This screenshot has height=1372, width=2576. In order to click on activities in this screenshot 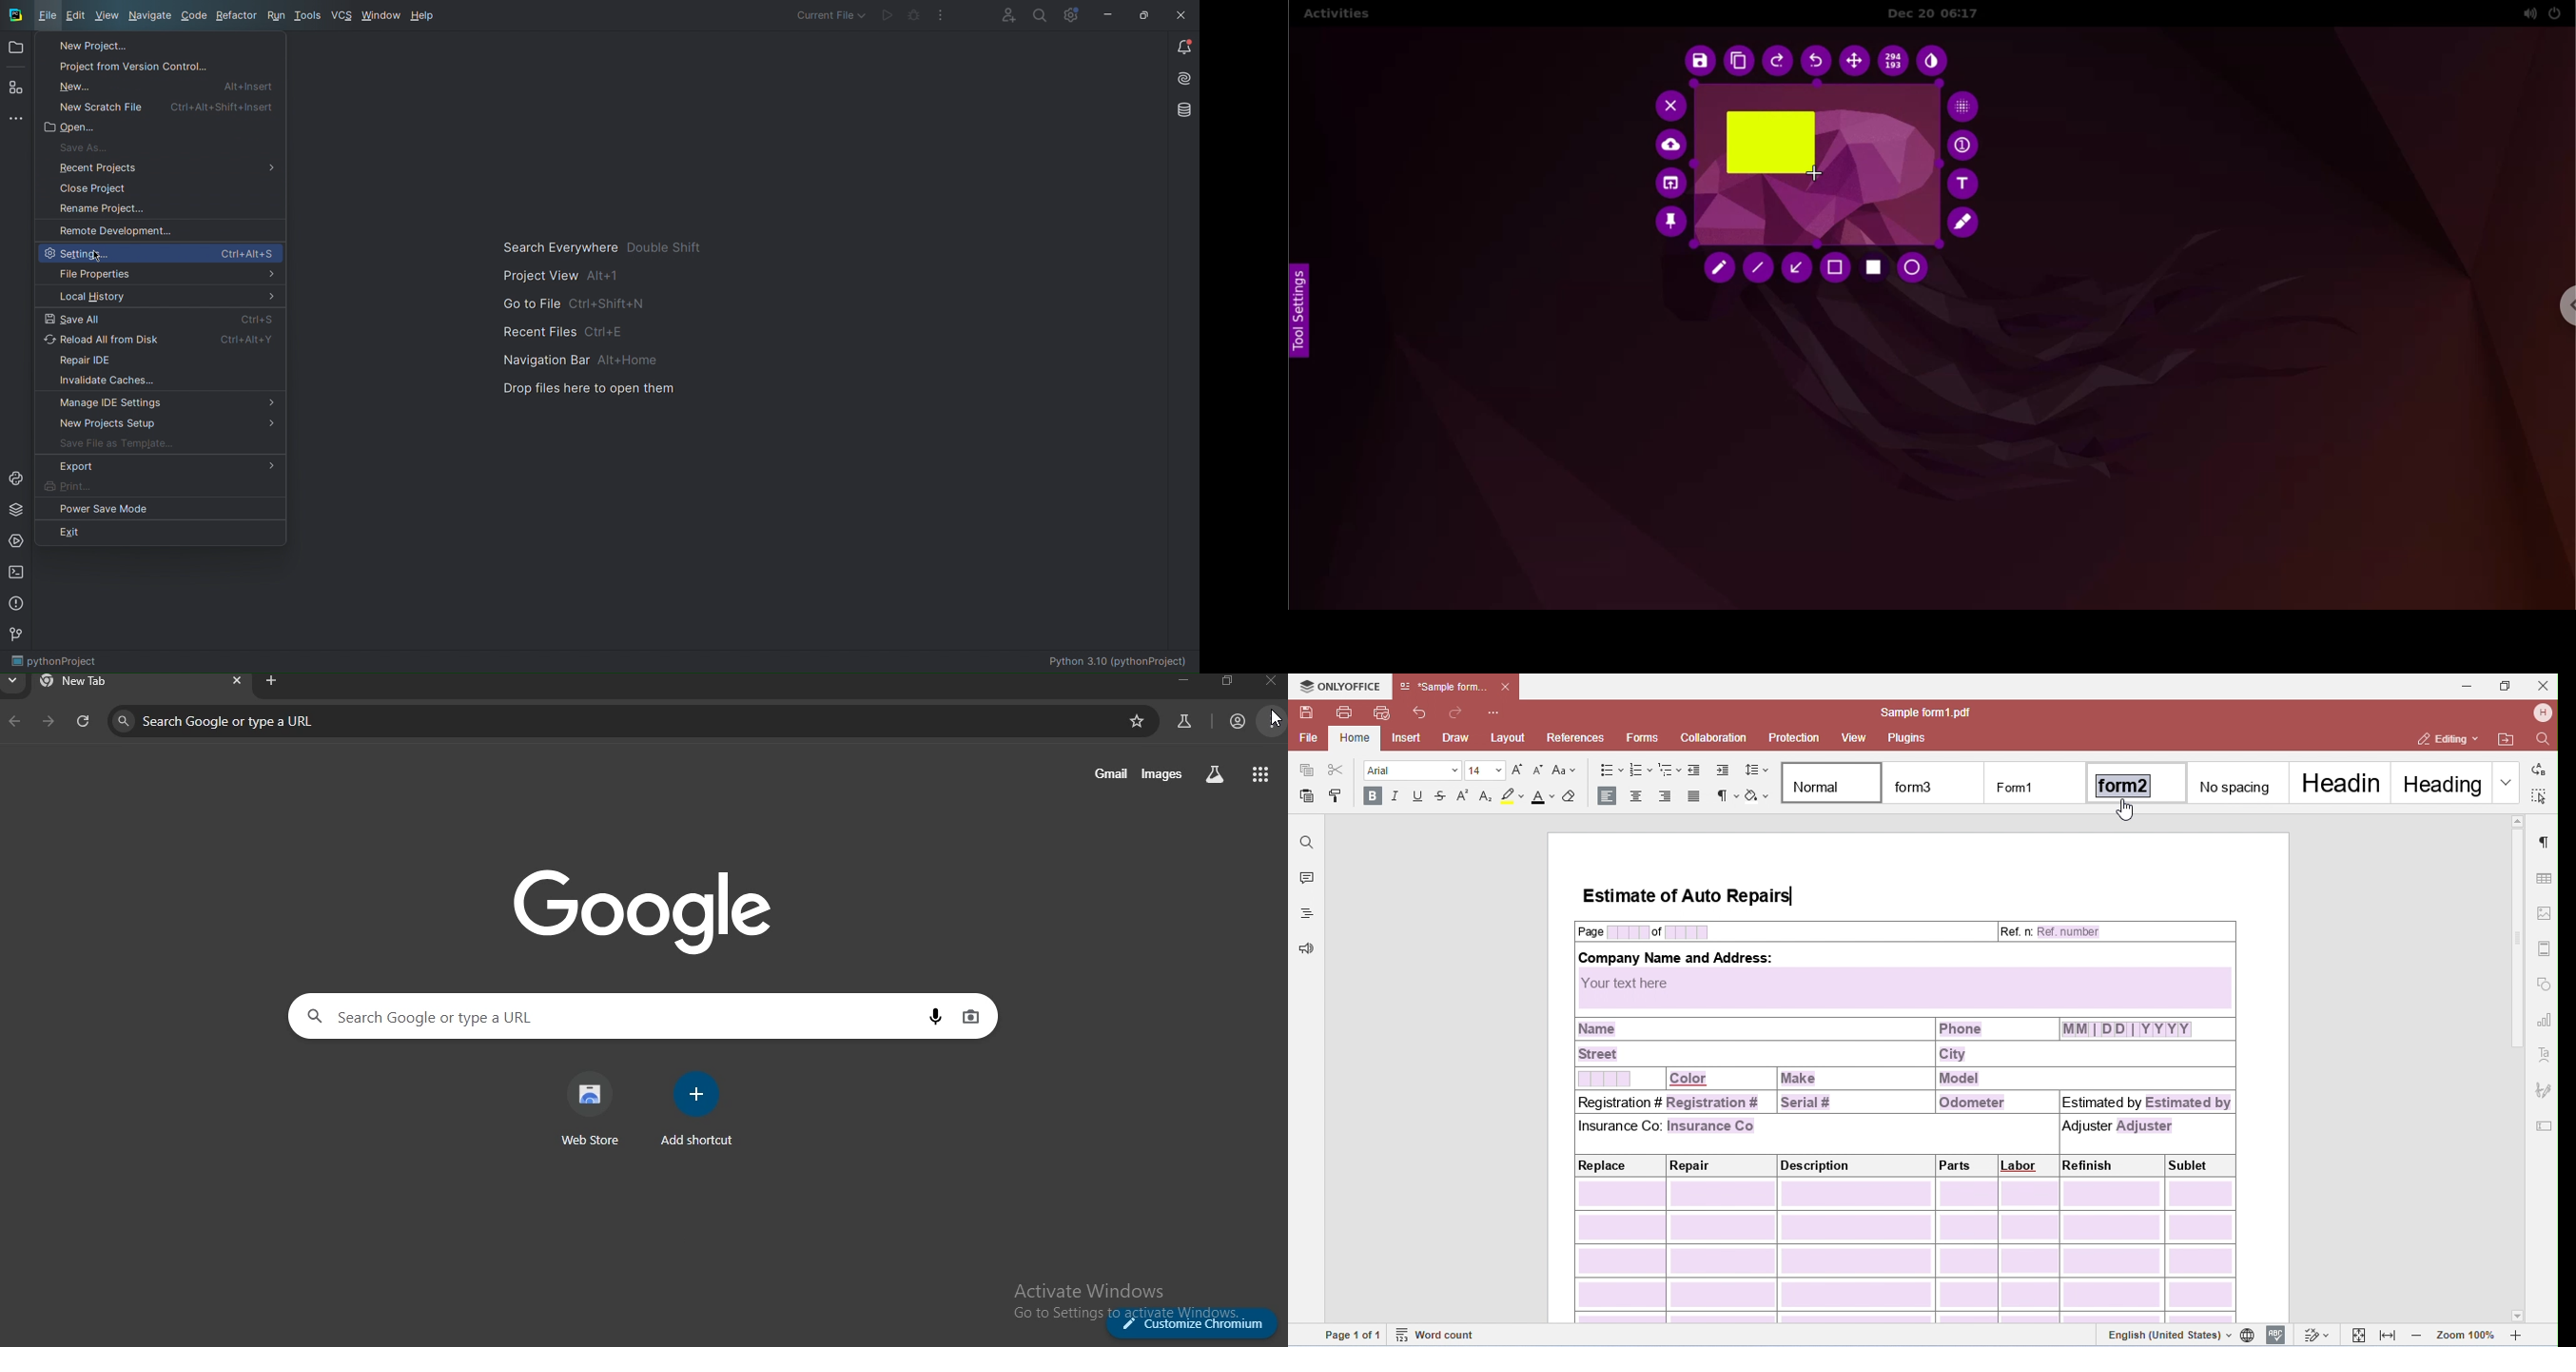, I will do `click(1336, 15)`.